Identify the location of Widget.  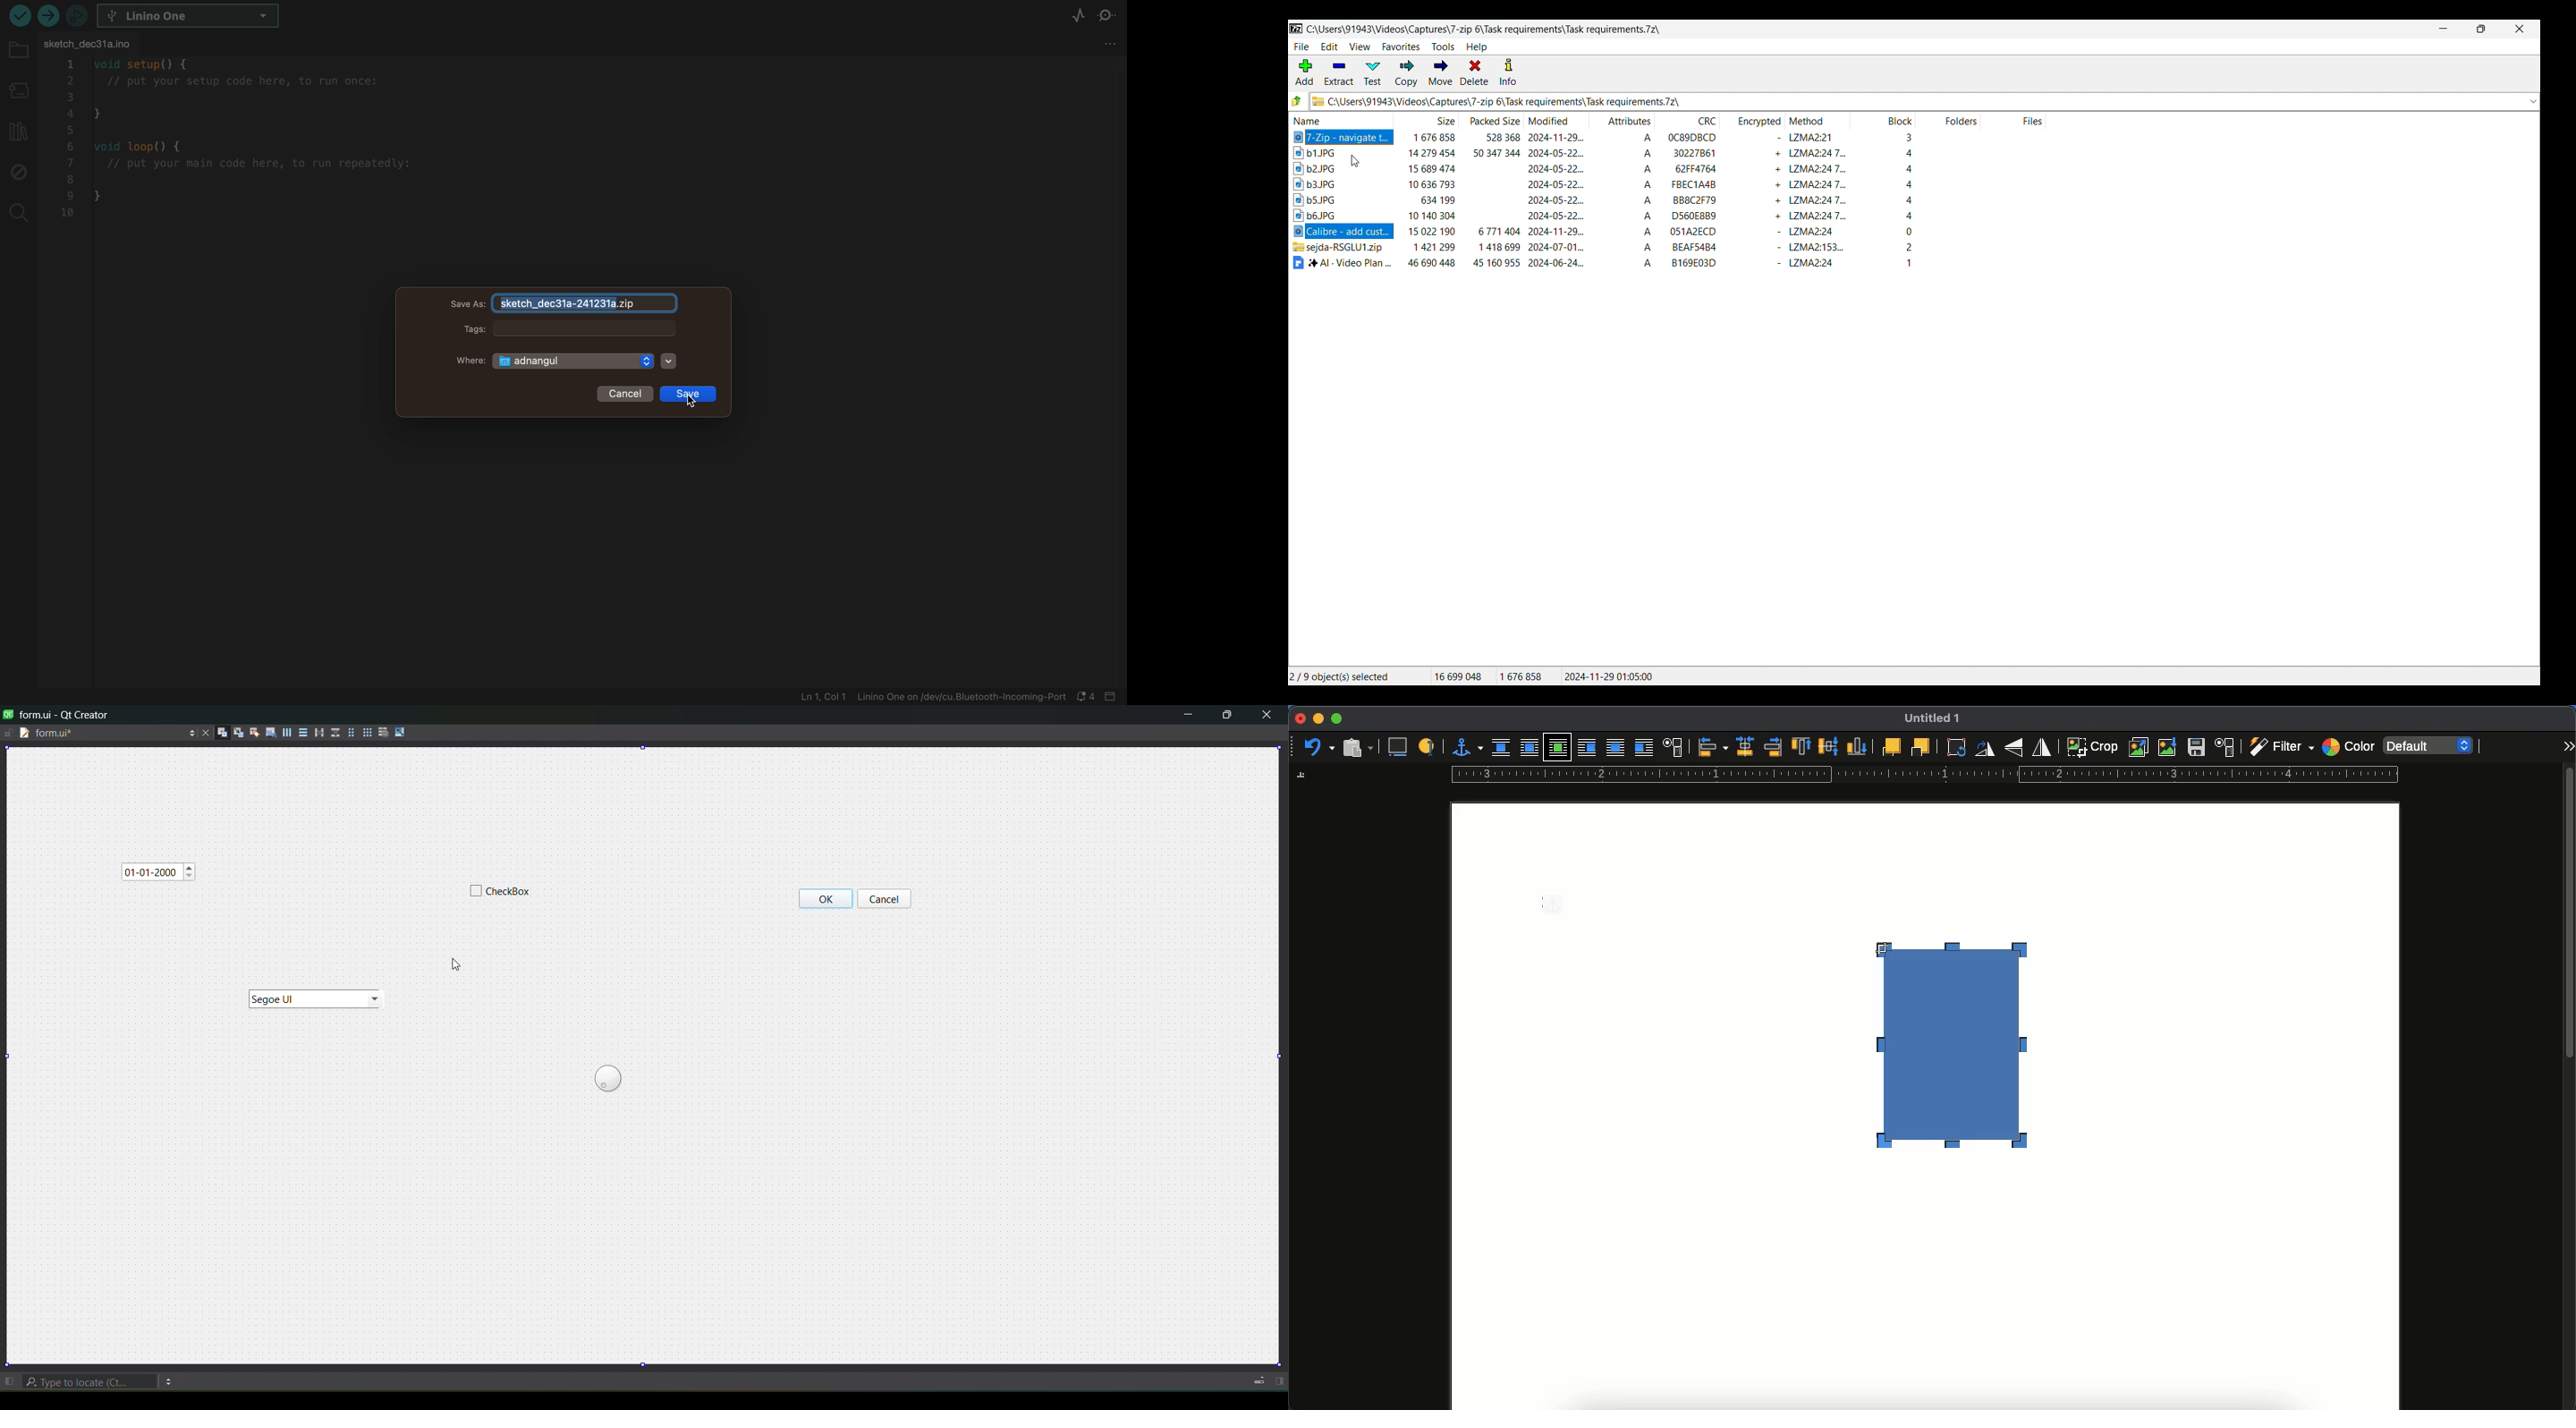
(506, 890).